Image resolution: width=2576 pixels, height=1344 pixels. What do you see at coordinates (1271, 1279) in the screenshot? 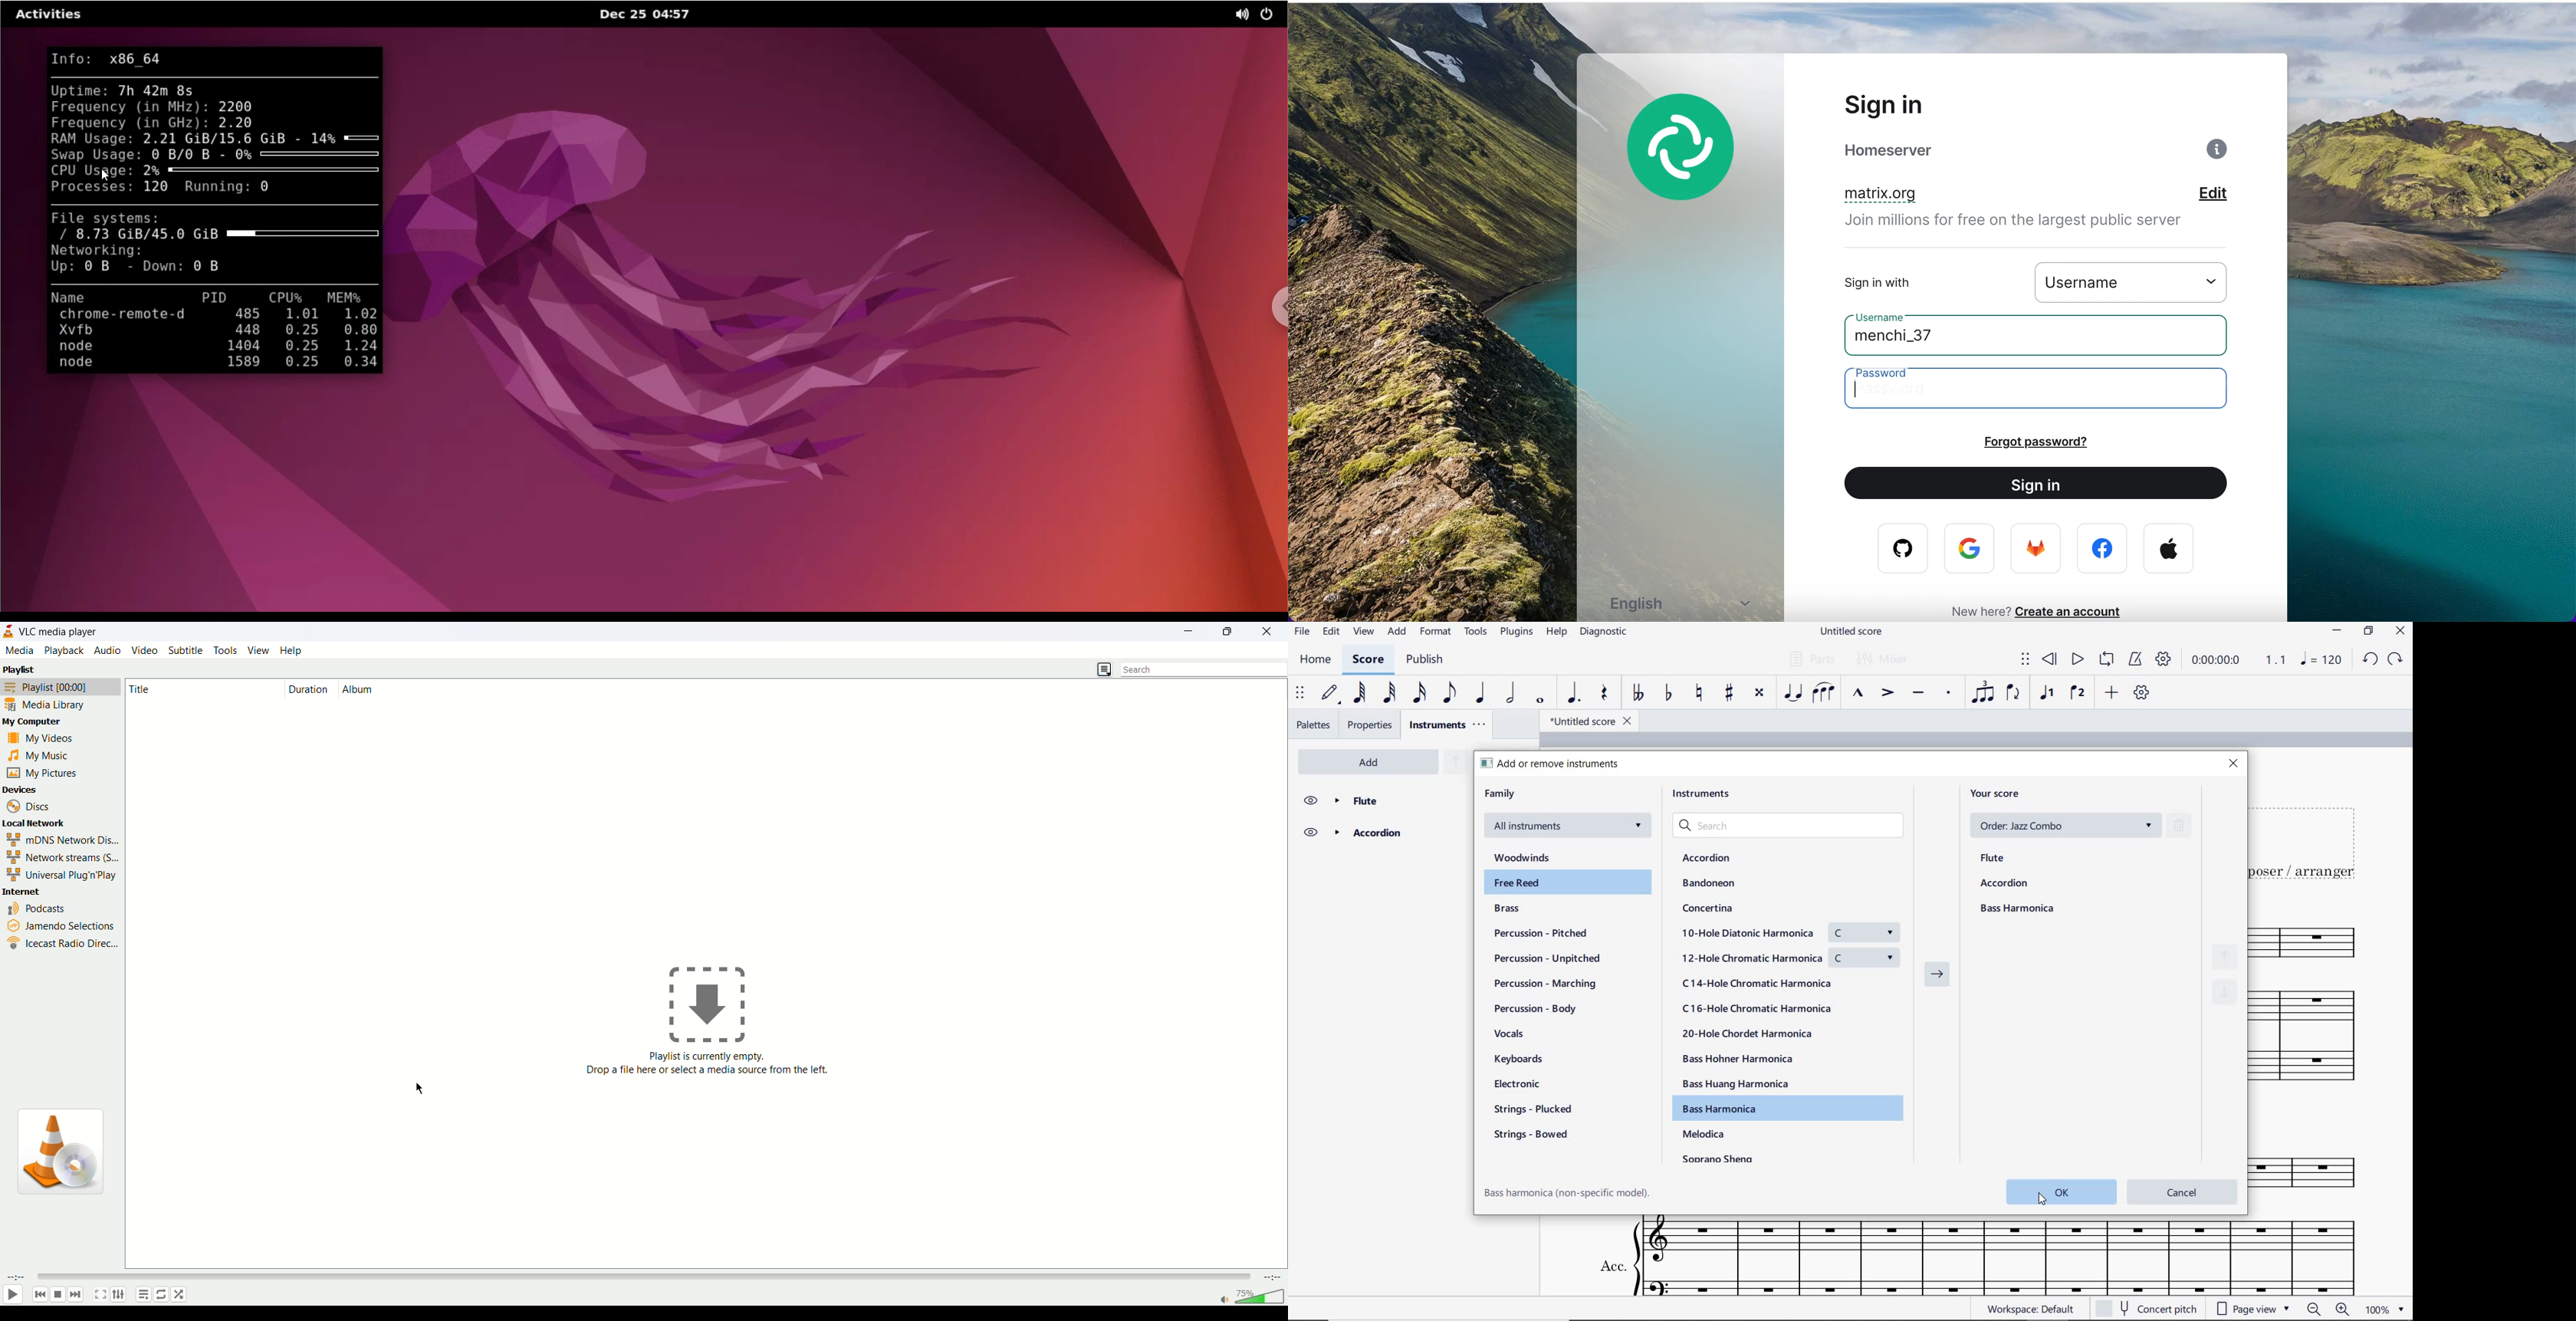
I see `time remaining` at bounding box center [1271, 1279].